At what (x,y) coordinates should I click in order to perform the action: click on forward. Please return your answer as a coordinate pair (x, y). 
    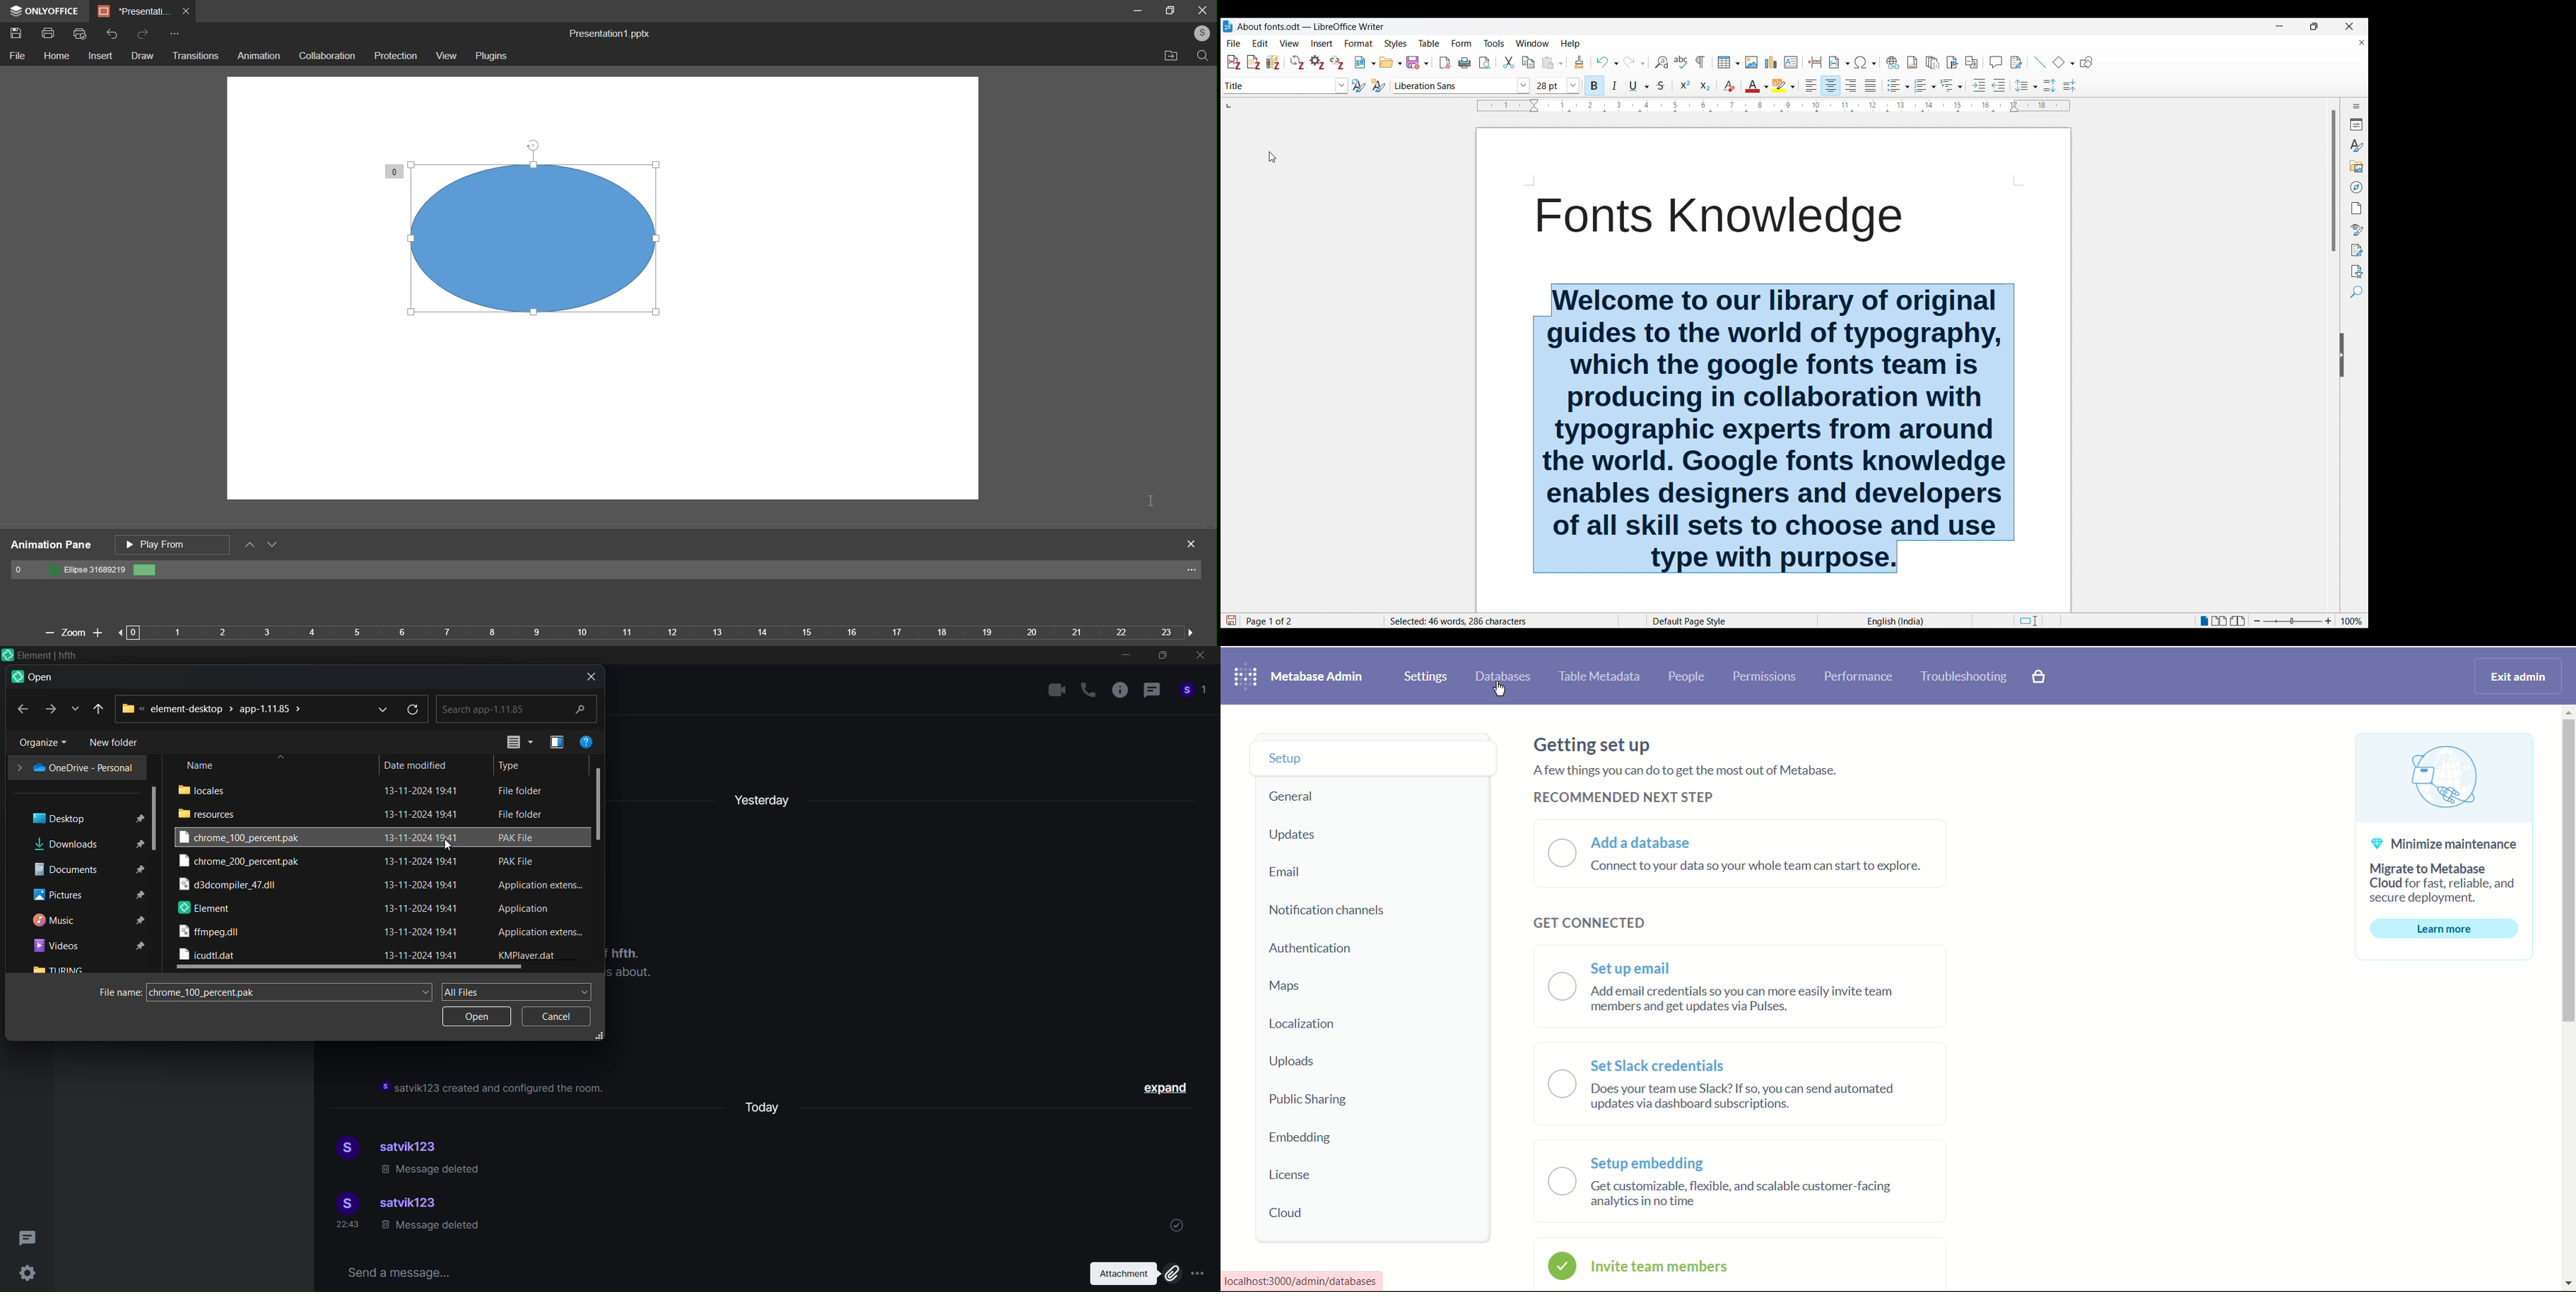
    Looking at the image, I should click on (49, 709).